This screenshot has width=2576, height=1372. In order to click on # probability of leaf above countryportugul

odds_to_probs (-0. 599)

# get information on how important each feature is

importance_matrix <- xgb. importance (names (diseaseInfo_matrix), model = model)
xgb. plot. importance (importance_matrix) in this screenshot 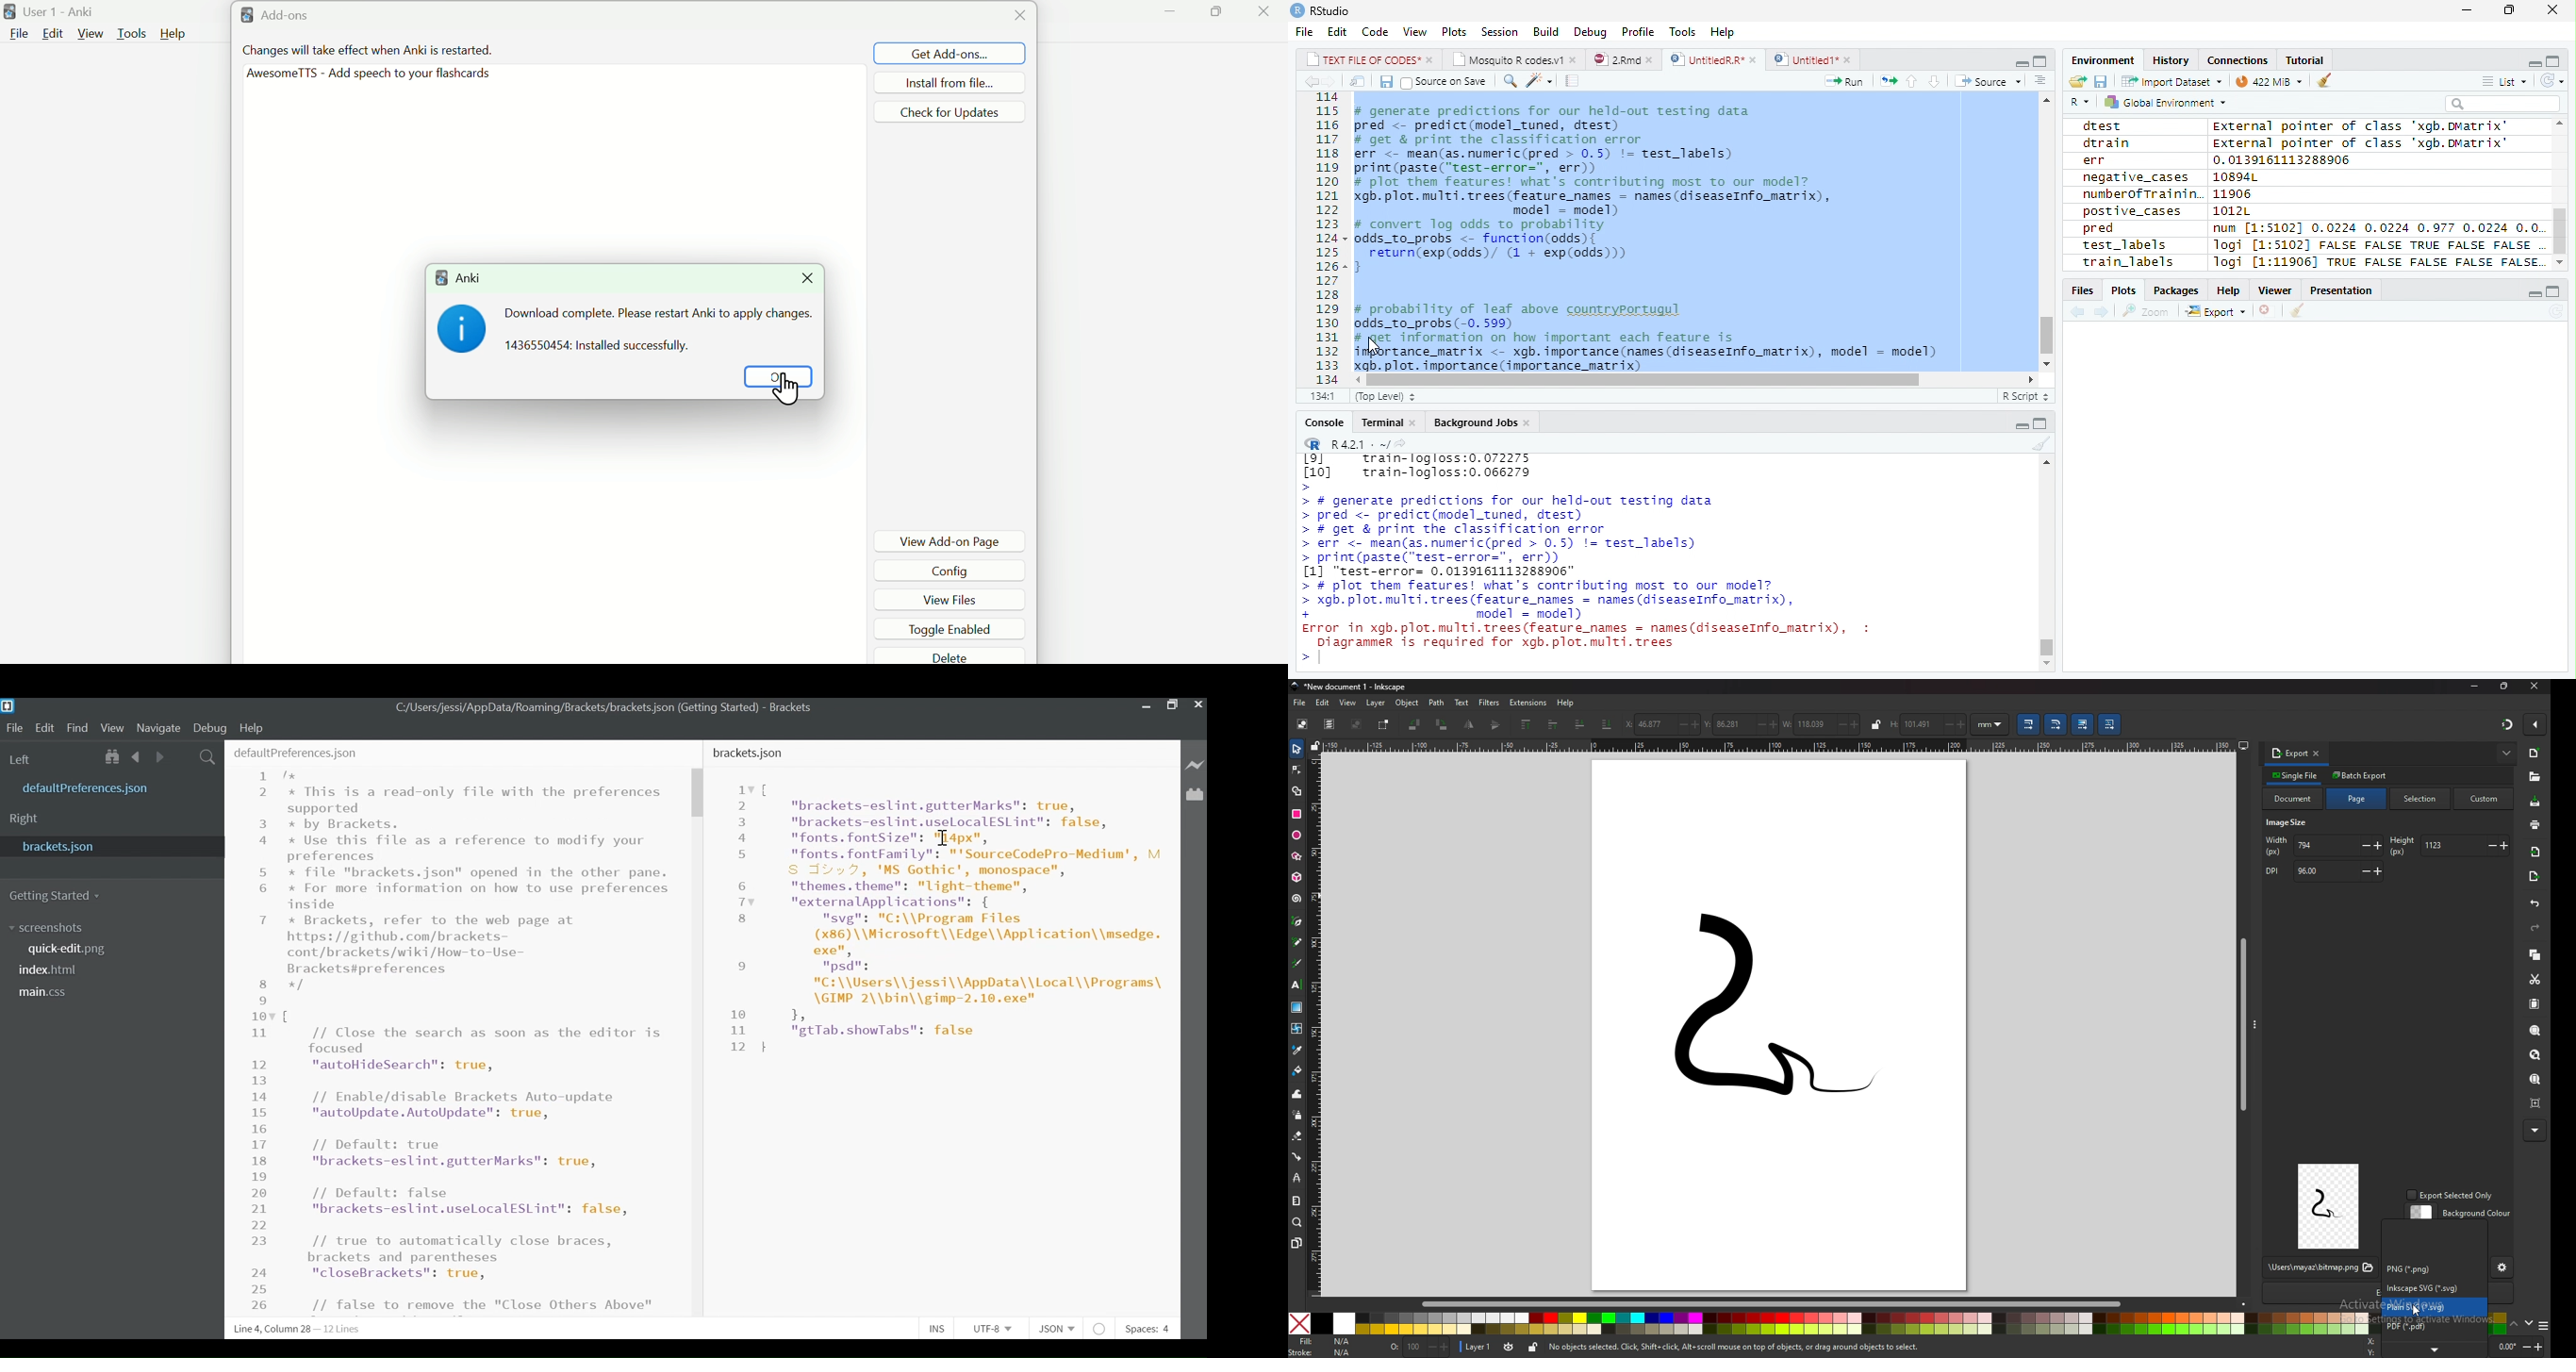, I will do `click(1654, 335)`.